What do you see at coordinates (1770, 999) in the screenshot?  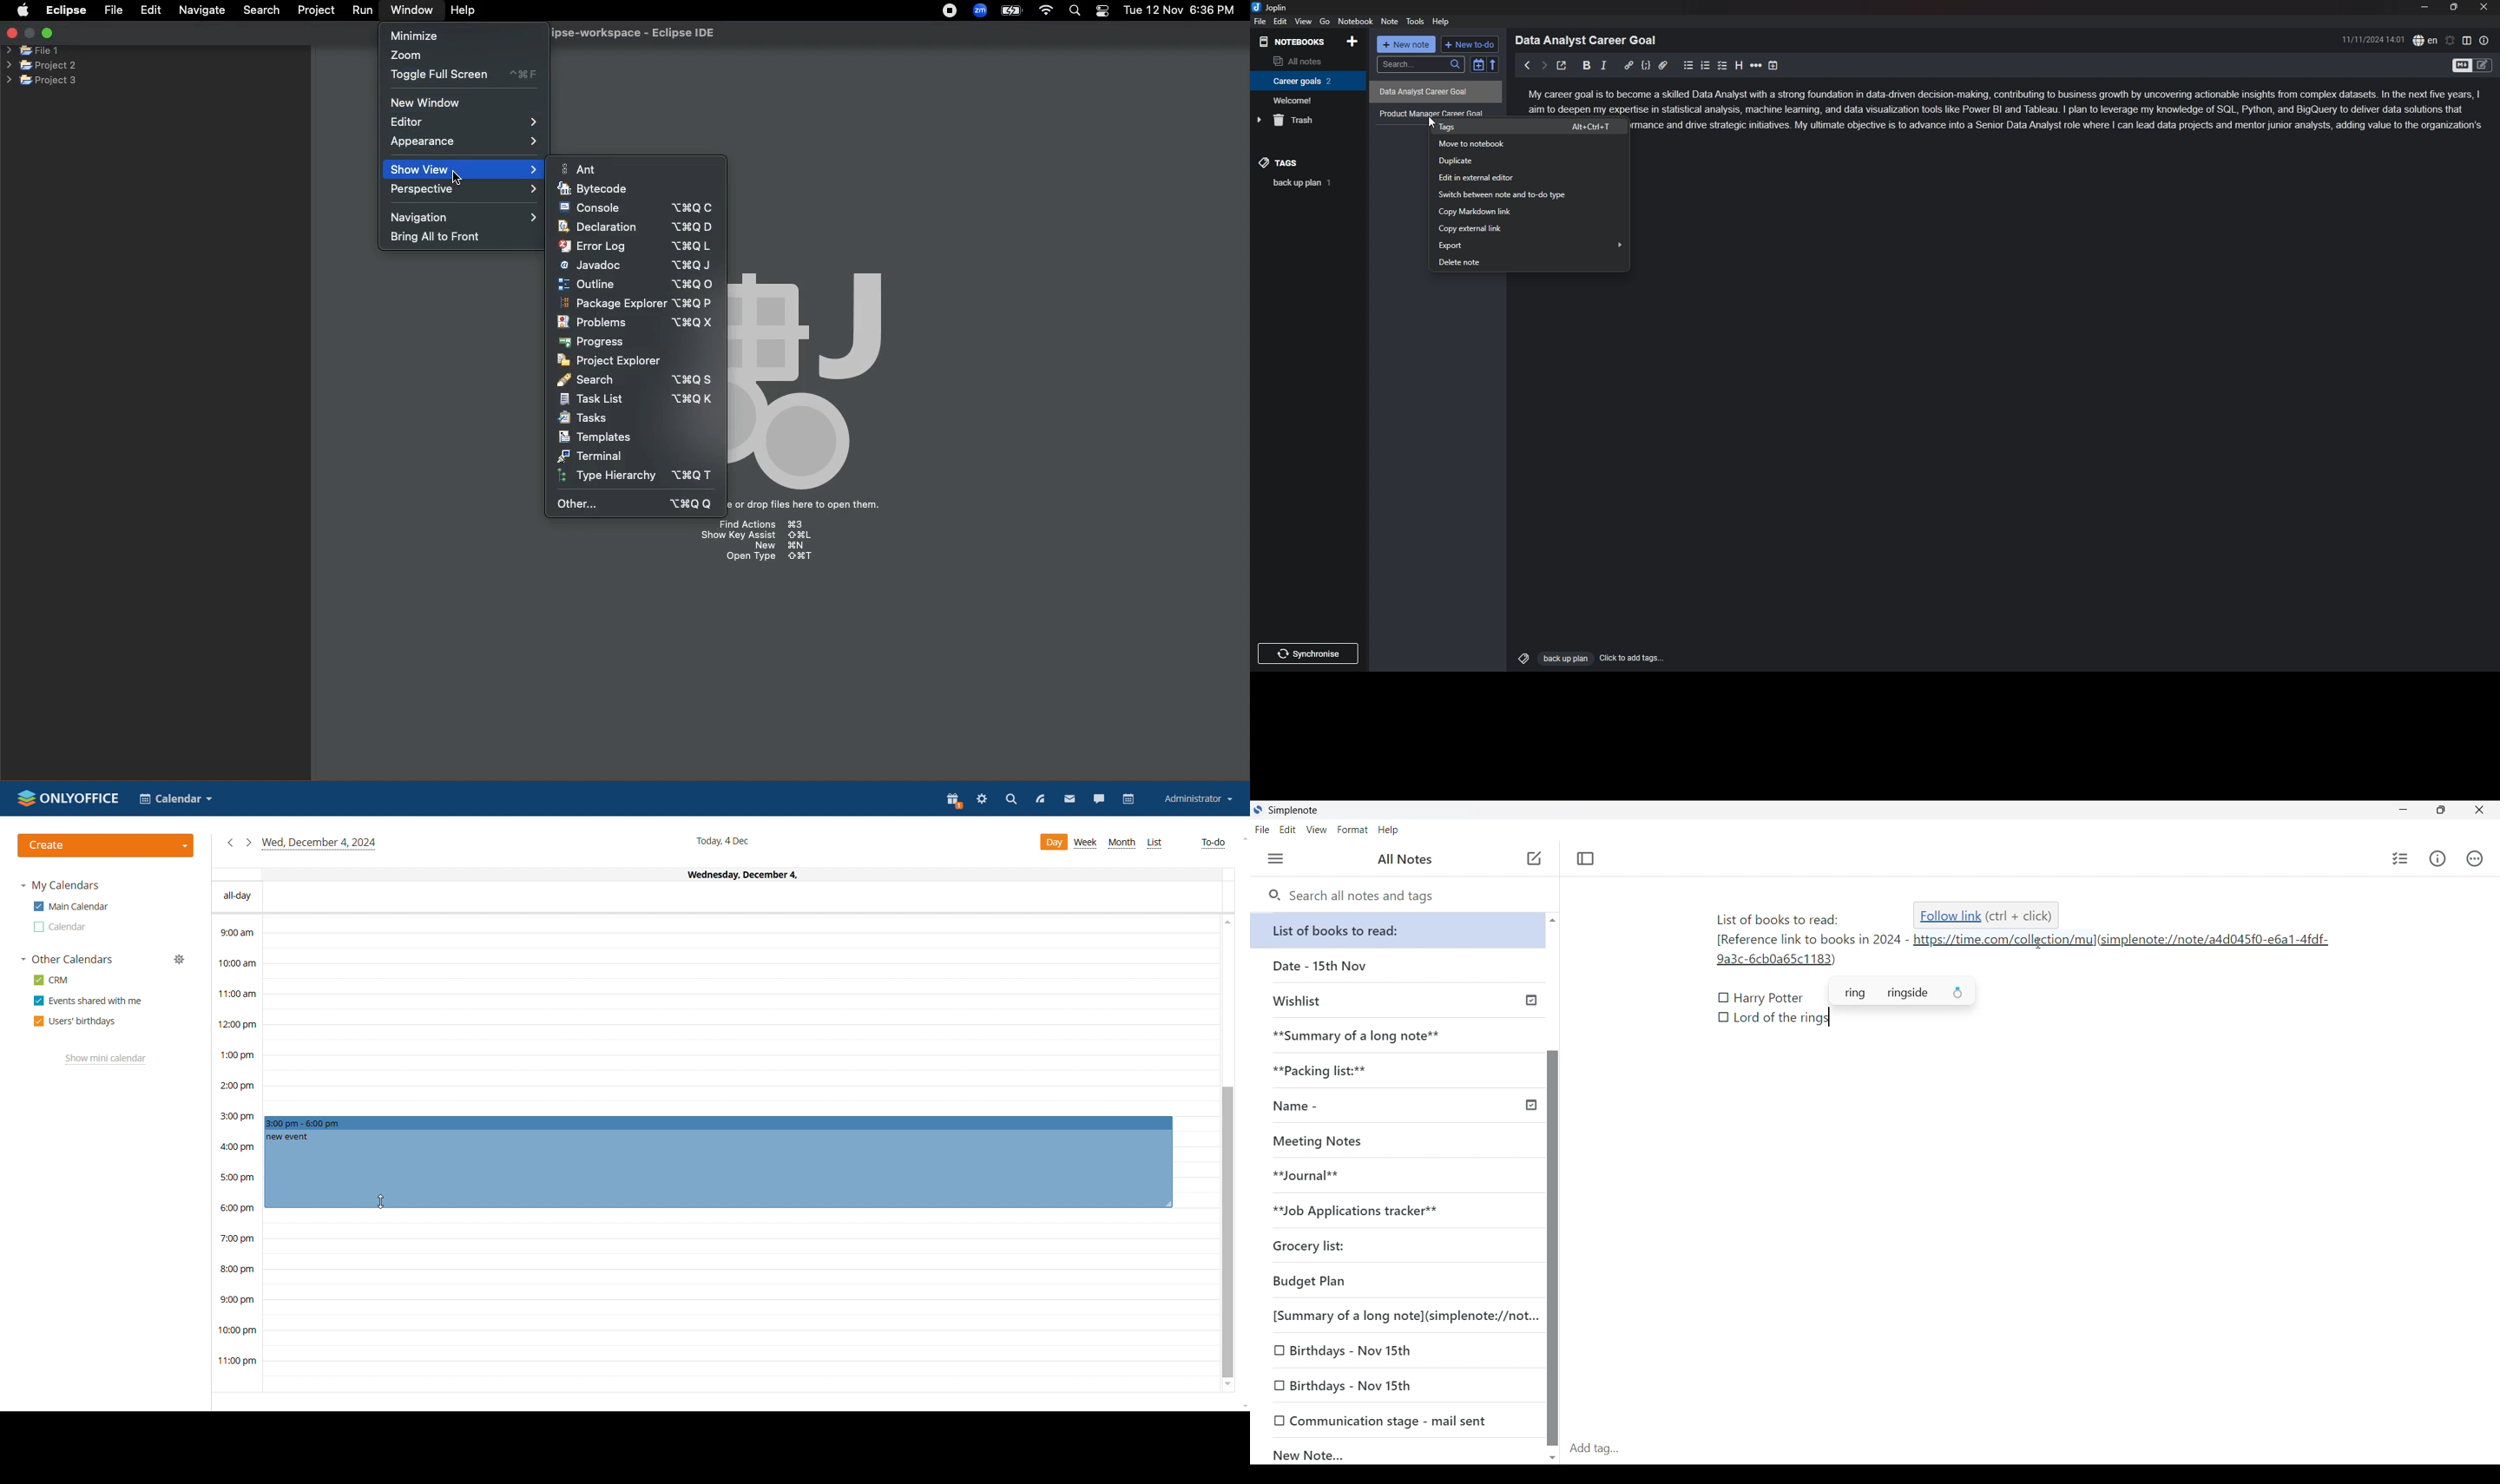 I see `Harry Potter` at bounding box center [1770, 999].